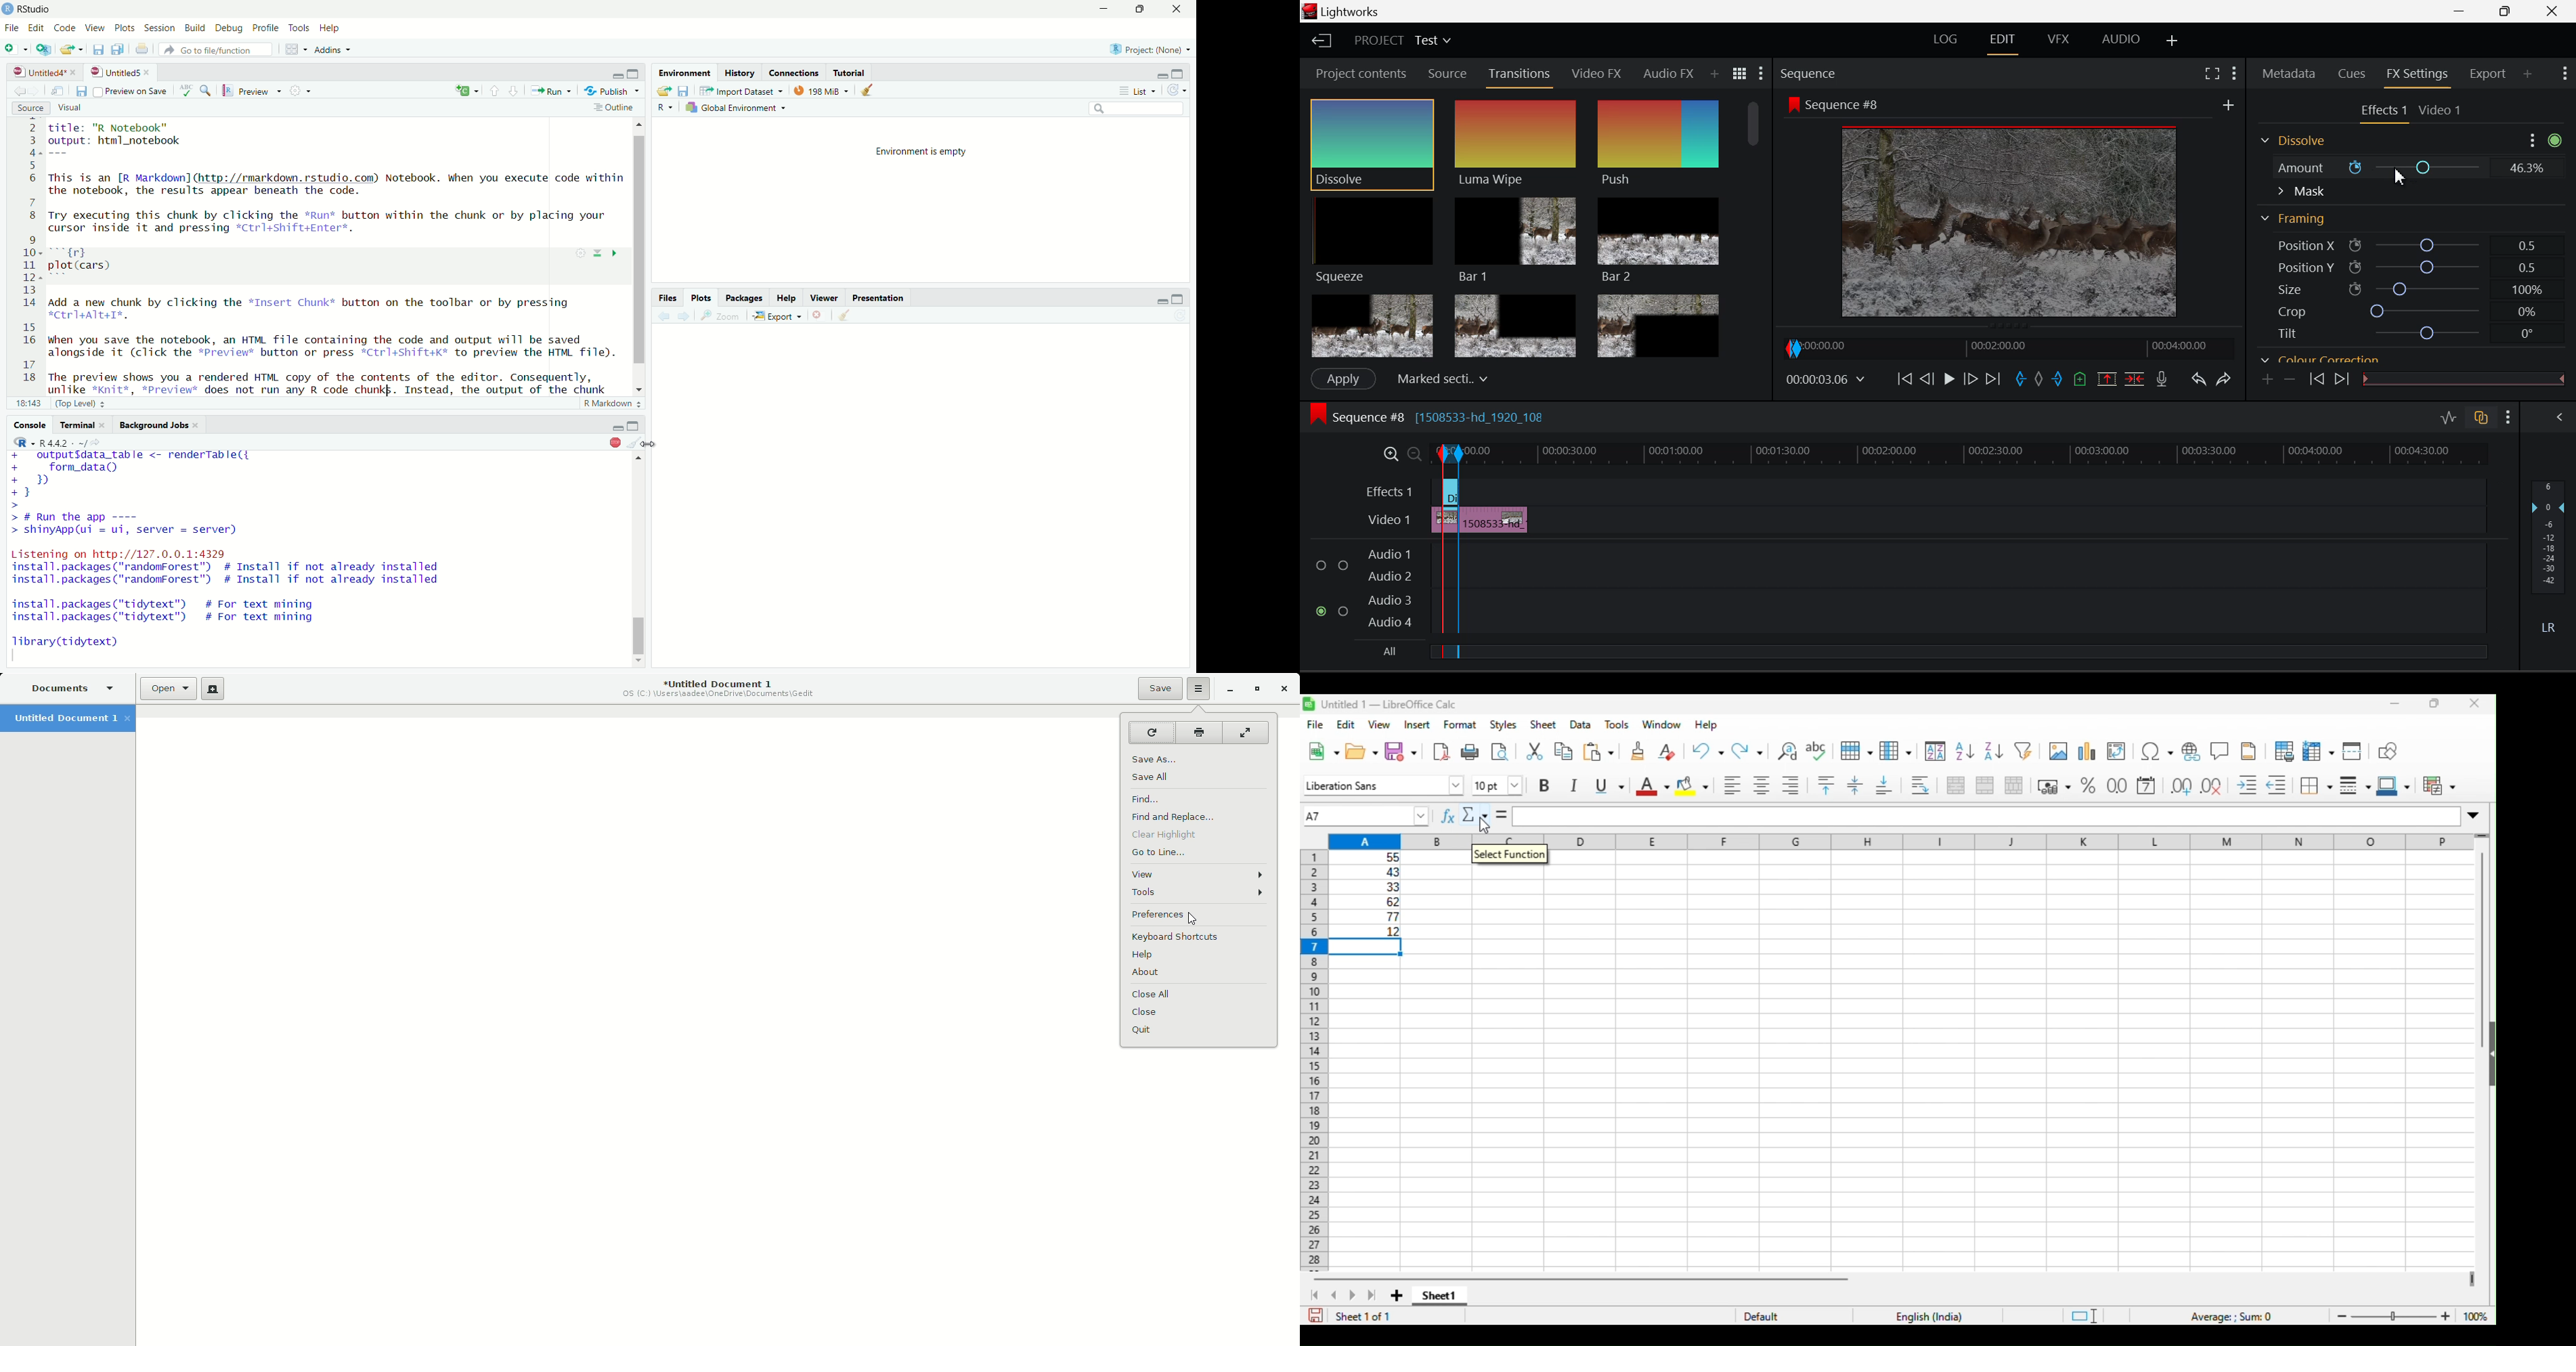  What do you see at coordinates (1580, 723) in the screenshot?
I see `data` at bounding box center [1580, 723].